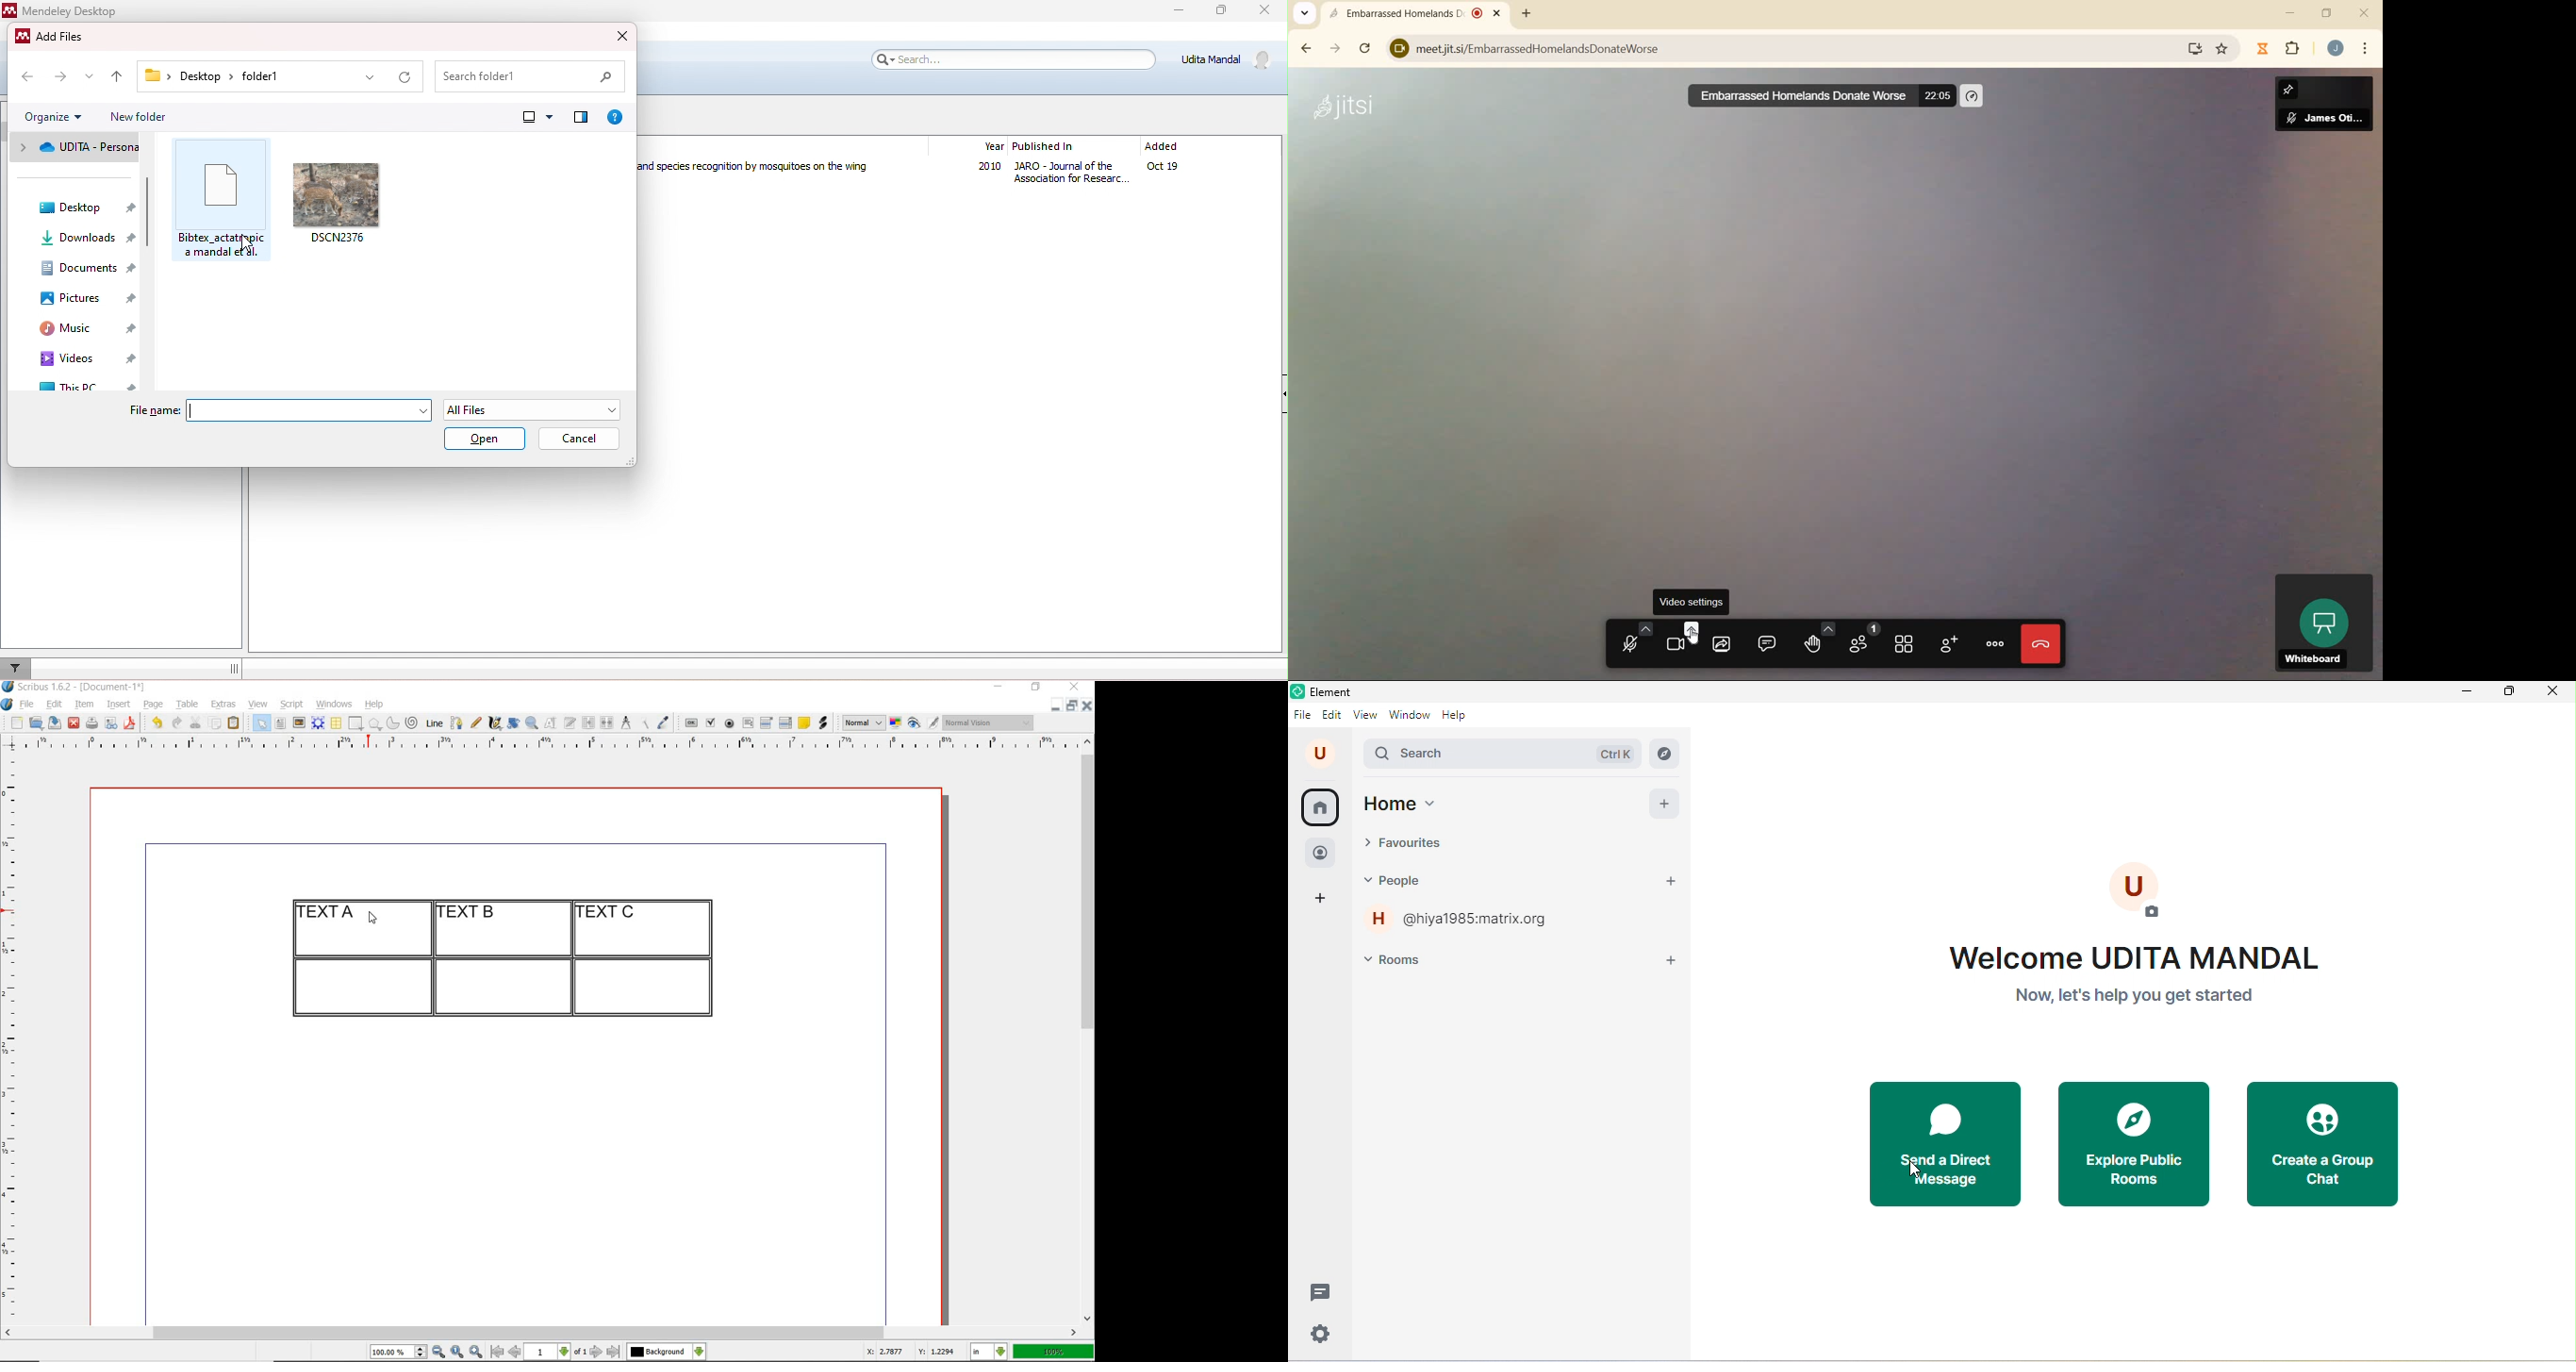  I want to click on maximize, so click(1221, 11).